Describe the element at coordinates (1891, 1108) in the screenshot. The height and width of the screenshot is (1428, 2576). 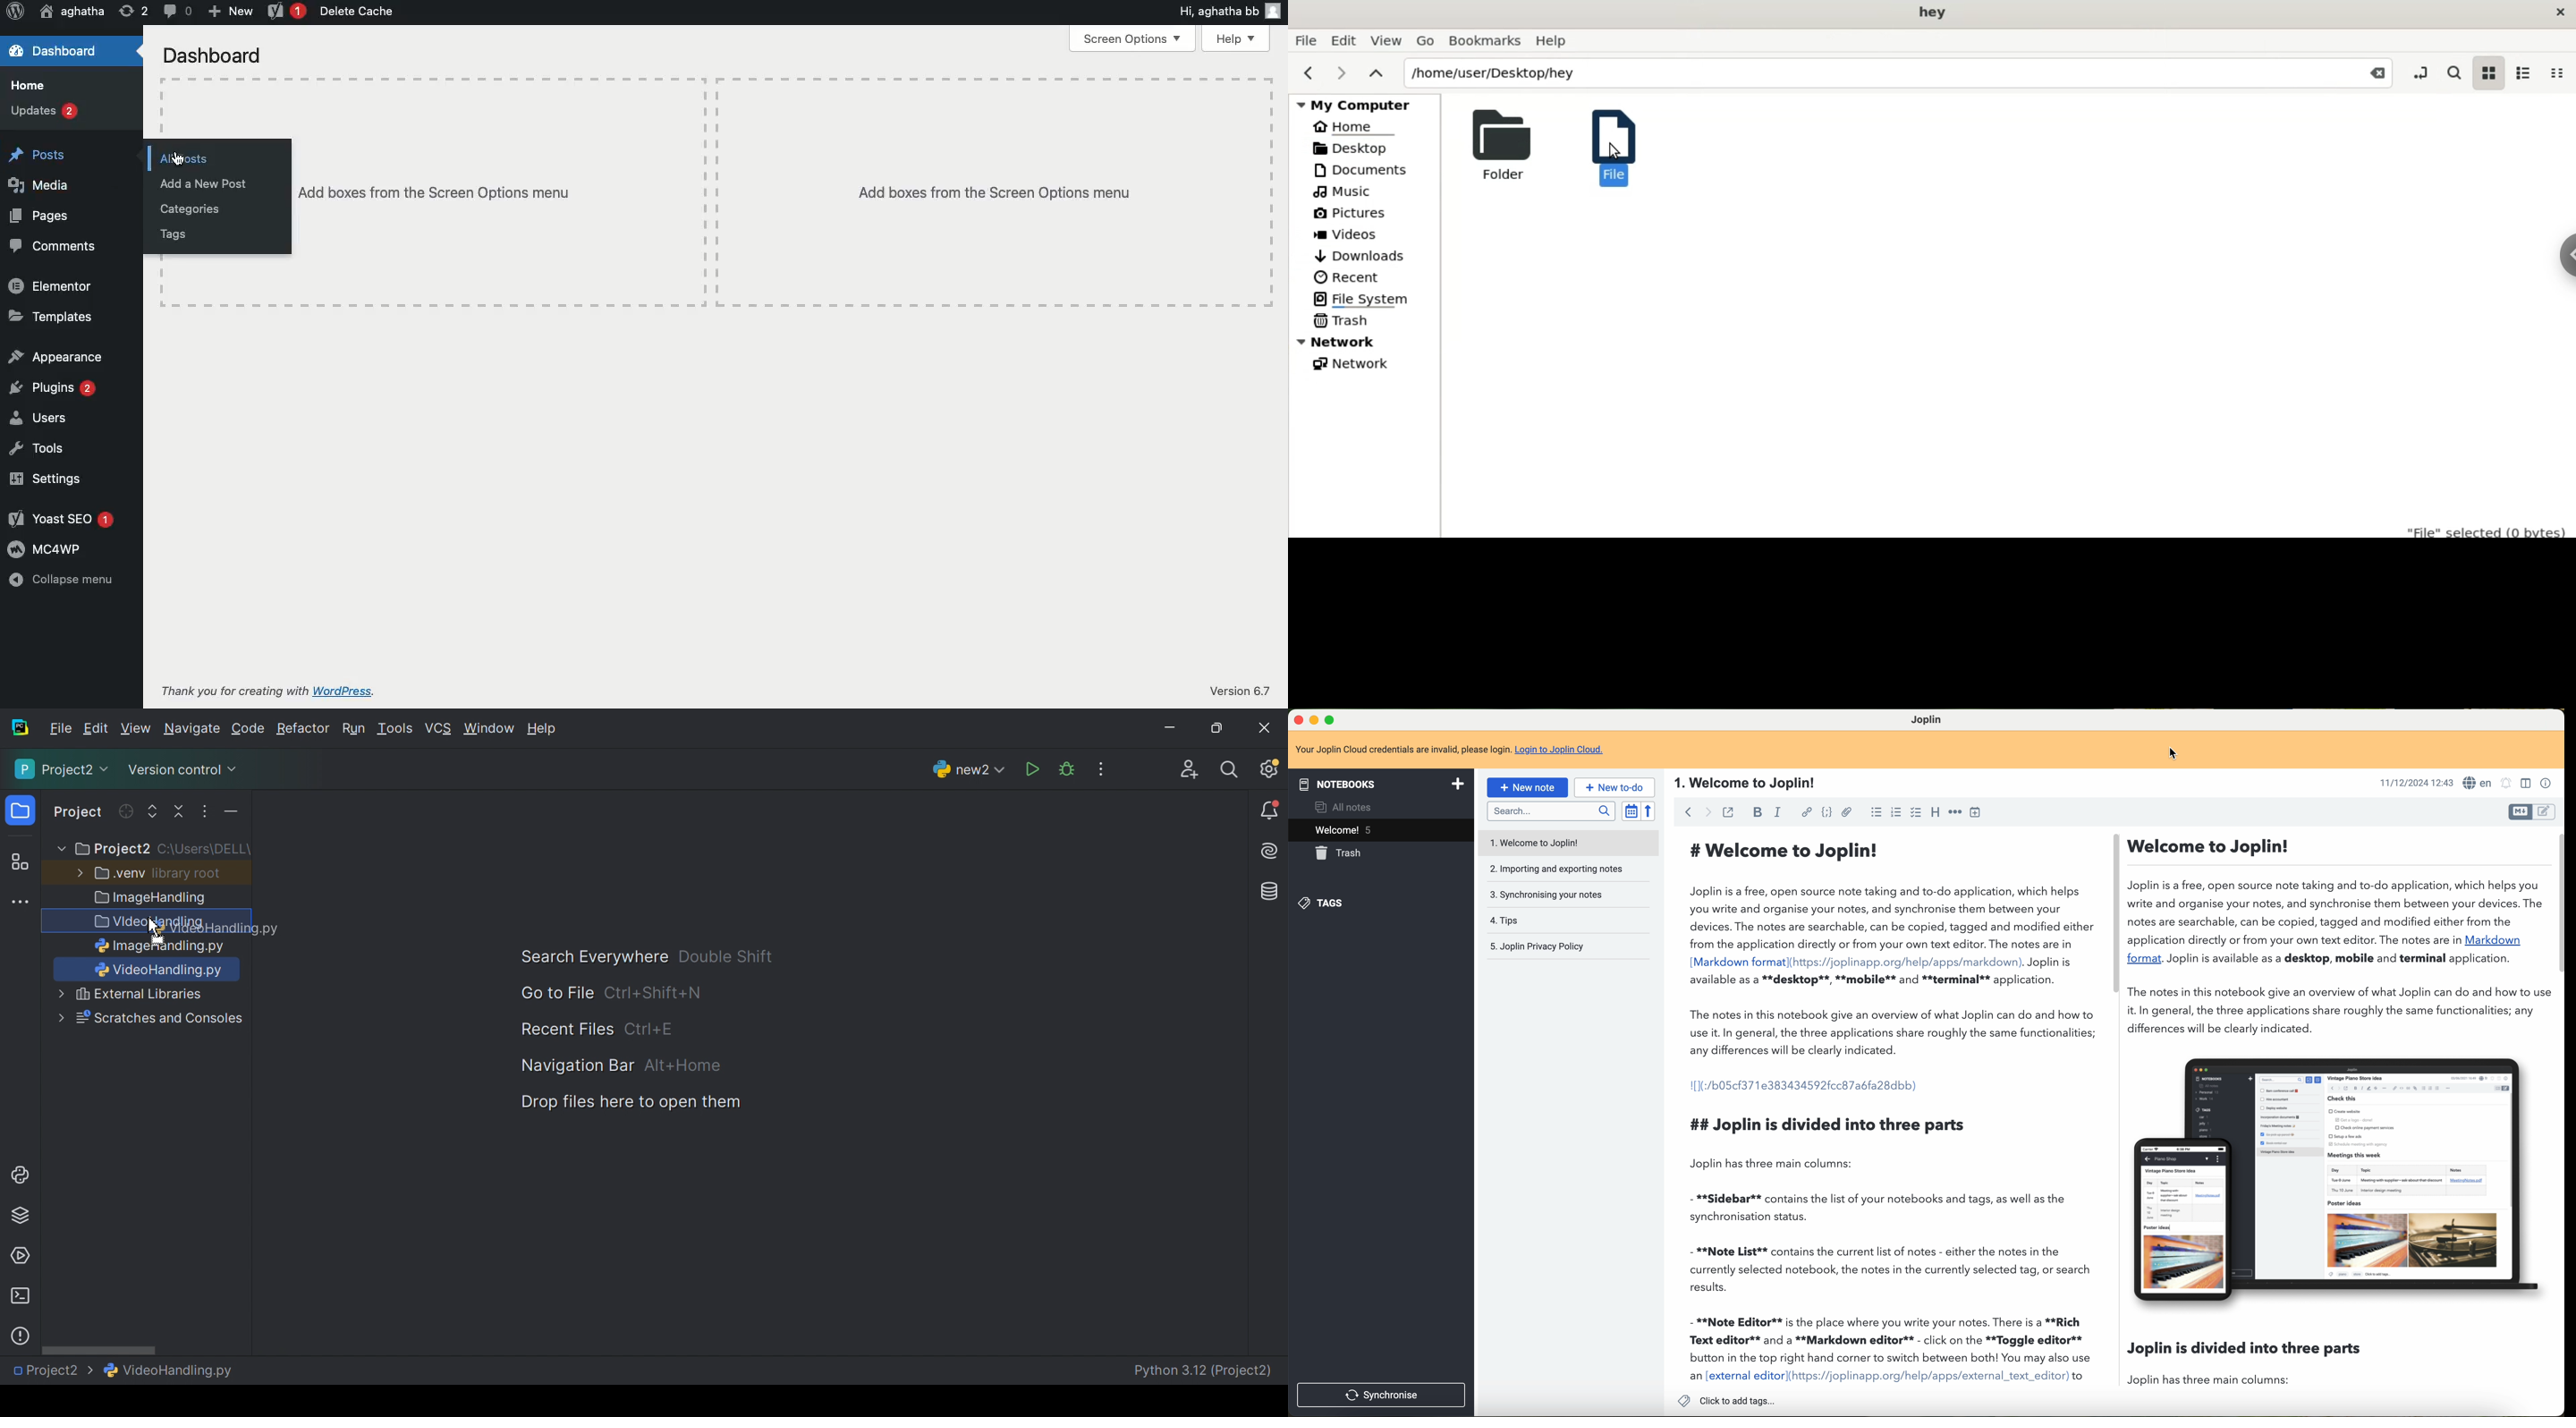
I see `# Welcome to Joplin!

Joplin is a free, open source note taking and to-do application, which helps
you write and organise your notes, and synchronise them between your
devices. The notes are searchable, can be copied, tagged and modified either
from the application directly or from your own text editor. The notes are in
[Markdown format](https://joplinapp.org/help/apps/markdown). Joplin is
available as a **desktop**, **mobile** and **terminal** application.

The notes in this notebook give an overview of what Joplin can do and how to
use it. In general, the three applications share roughly the same functionalities;
any differences will be clearly indicated.
1[1(:/b05cf371e383434592fcc87a6fa28dbb)

## Joplin is divided into three parts

Joplin has three main columns:

- **Sidebar** contains the list of your notebooks and tags, as well as the
synchronisation status.

- **Note List** contains the current list of notes - either the notes in the
currently selected notebook, the notes in the currently selected tag, or search
results.

- **Note Editor** is the place where you write your notes. There is a **Rich
Text editor** and a **Markdown editor** - click on the **Toggle editor**
button in the top right hand corner to switch between both! You may also use
an [external editor](https://joplinapp.org/help/apps/external_text_editor) to` at that location.